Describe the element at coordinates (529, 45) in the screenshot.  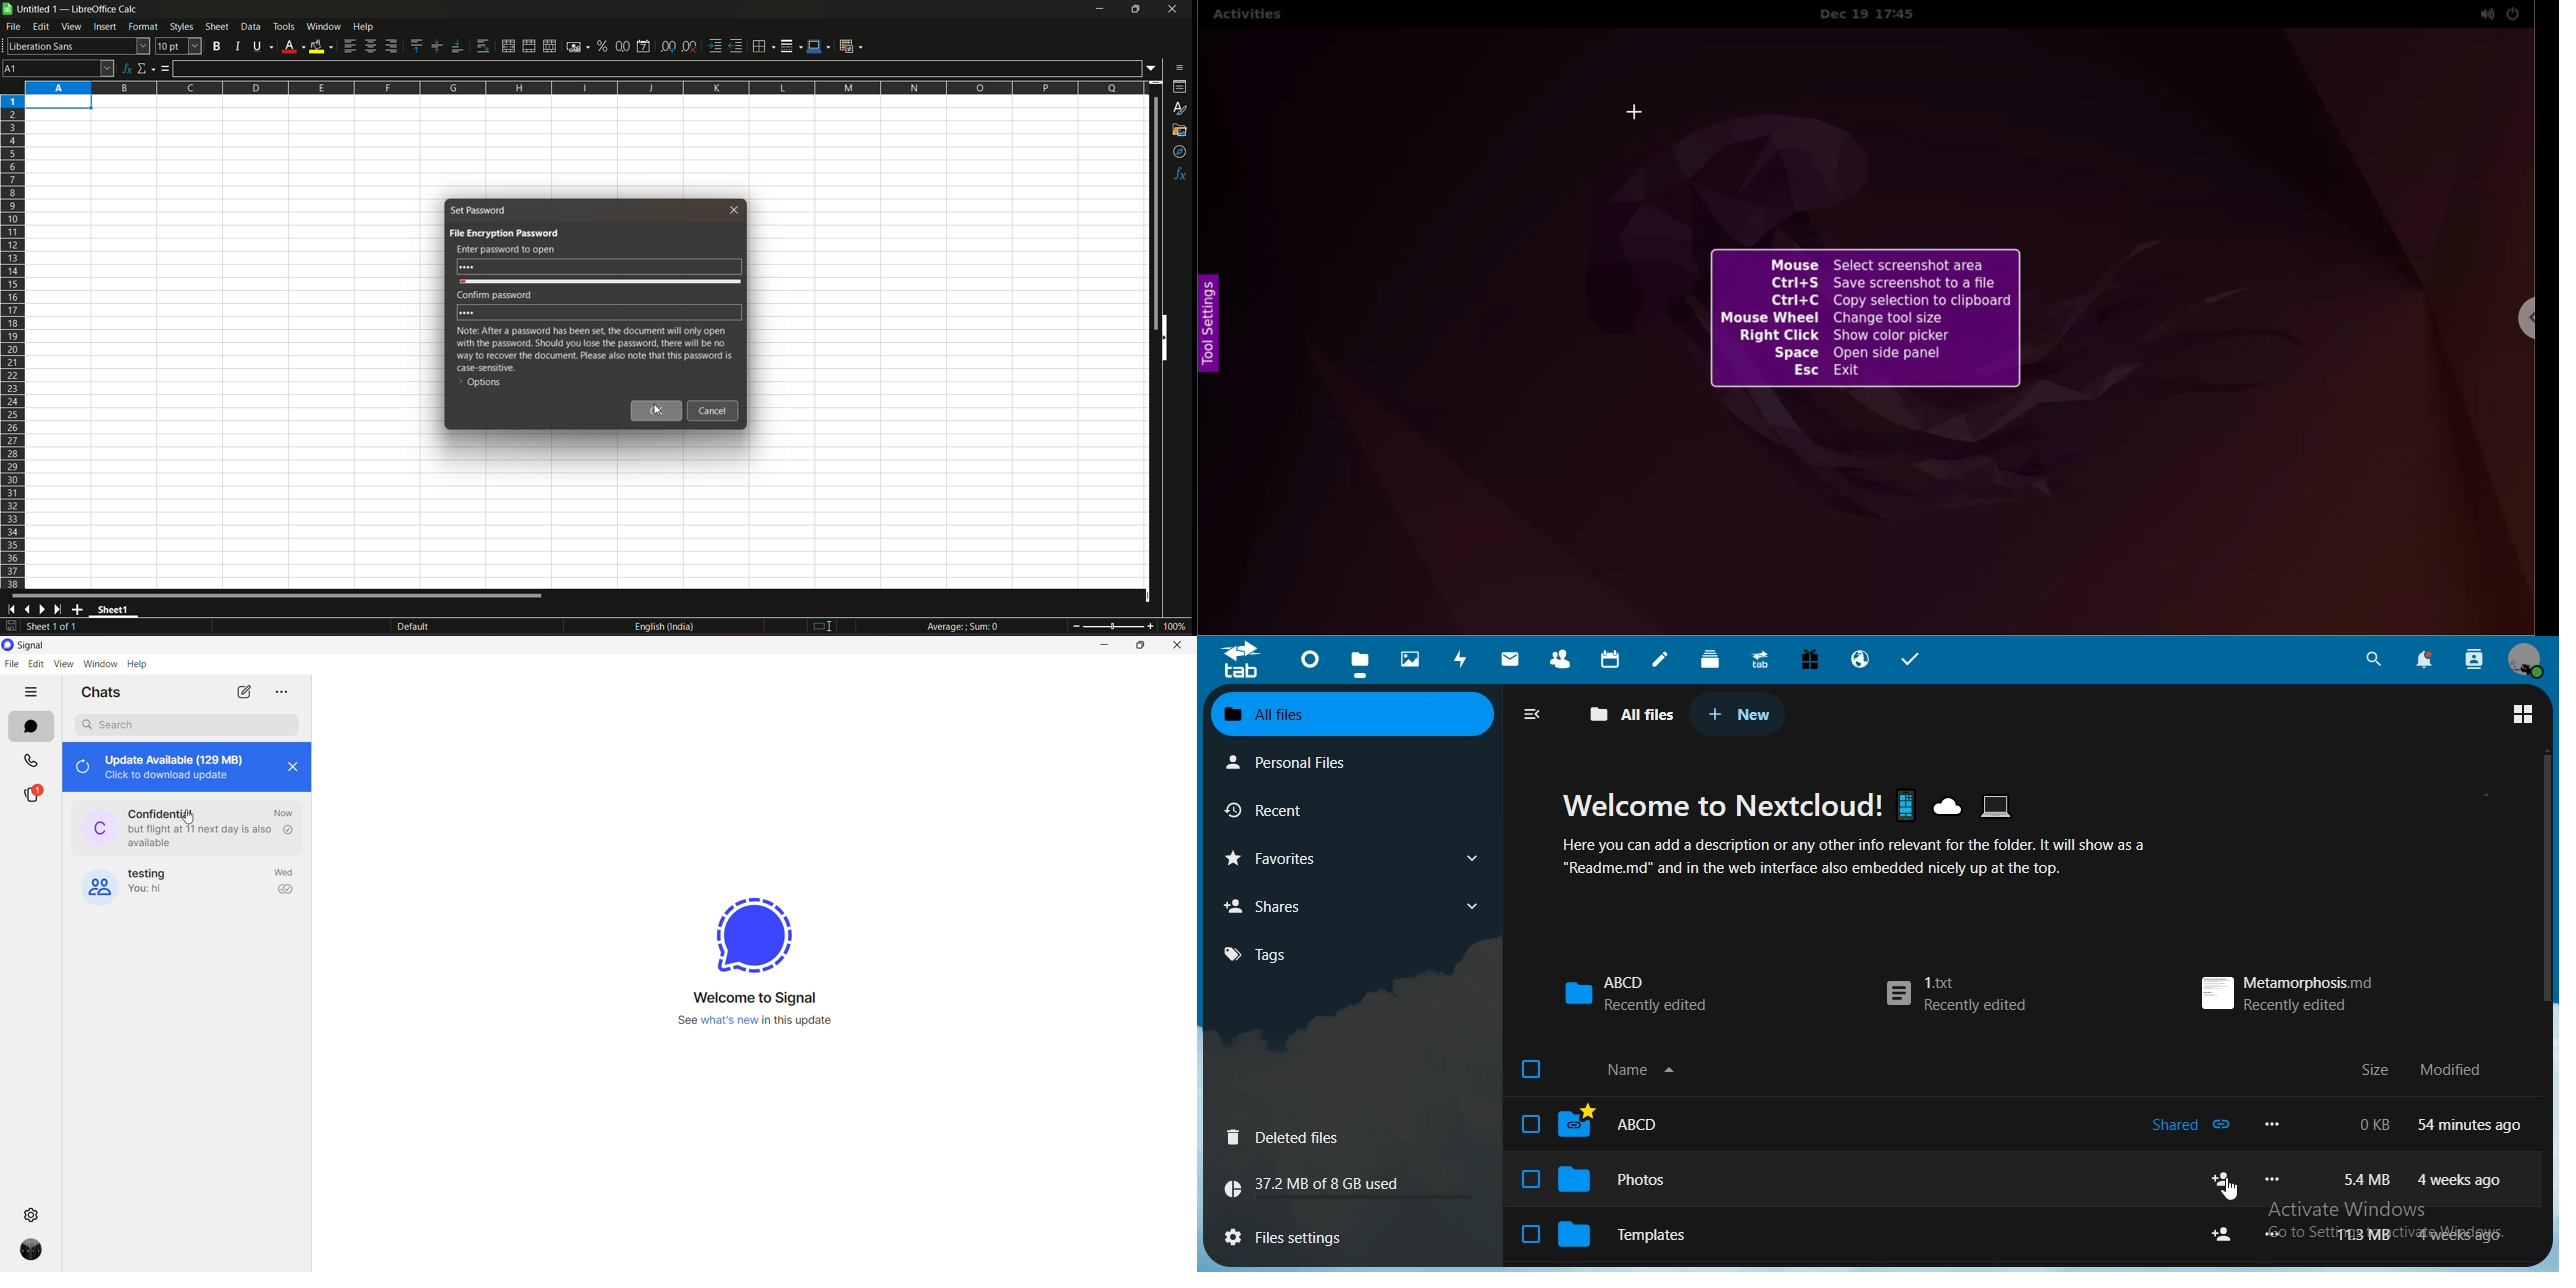
I see `merge cells` at that location.